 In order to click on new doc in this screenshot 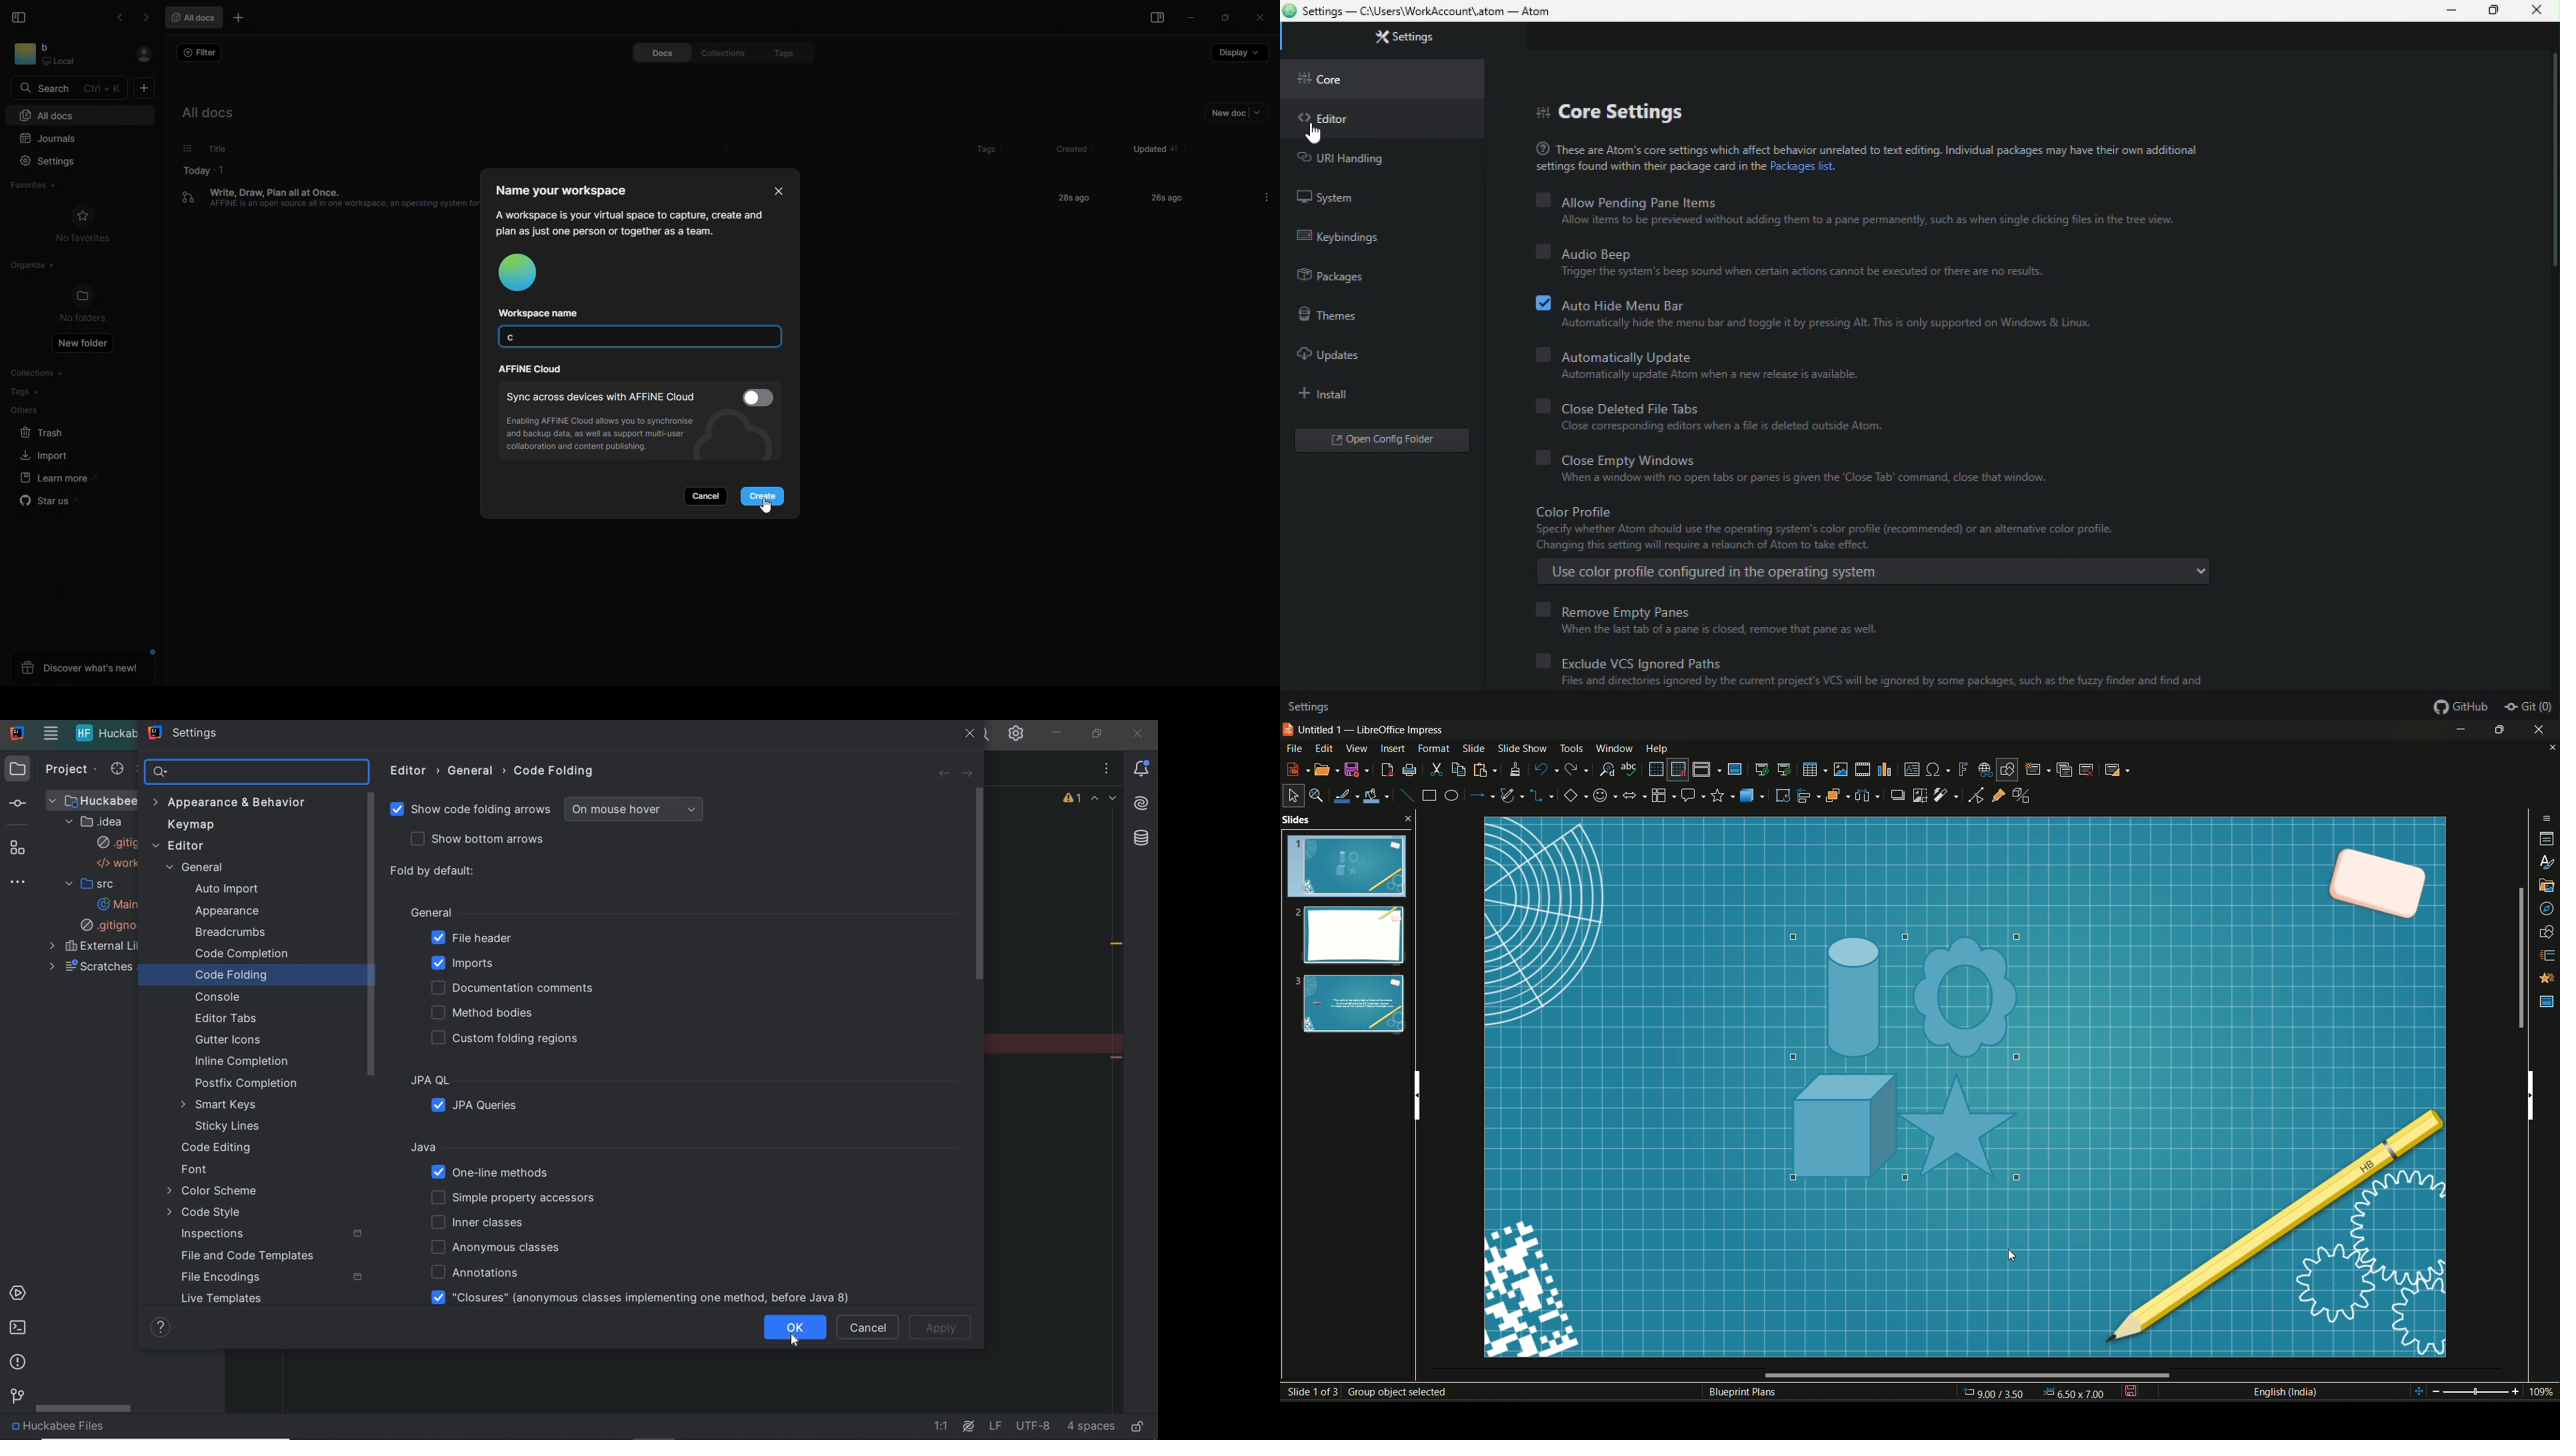, I will do `click(145, 89)`.